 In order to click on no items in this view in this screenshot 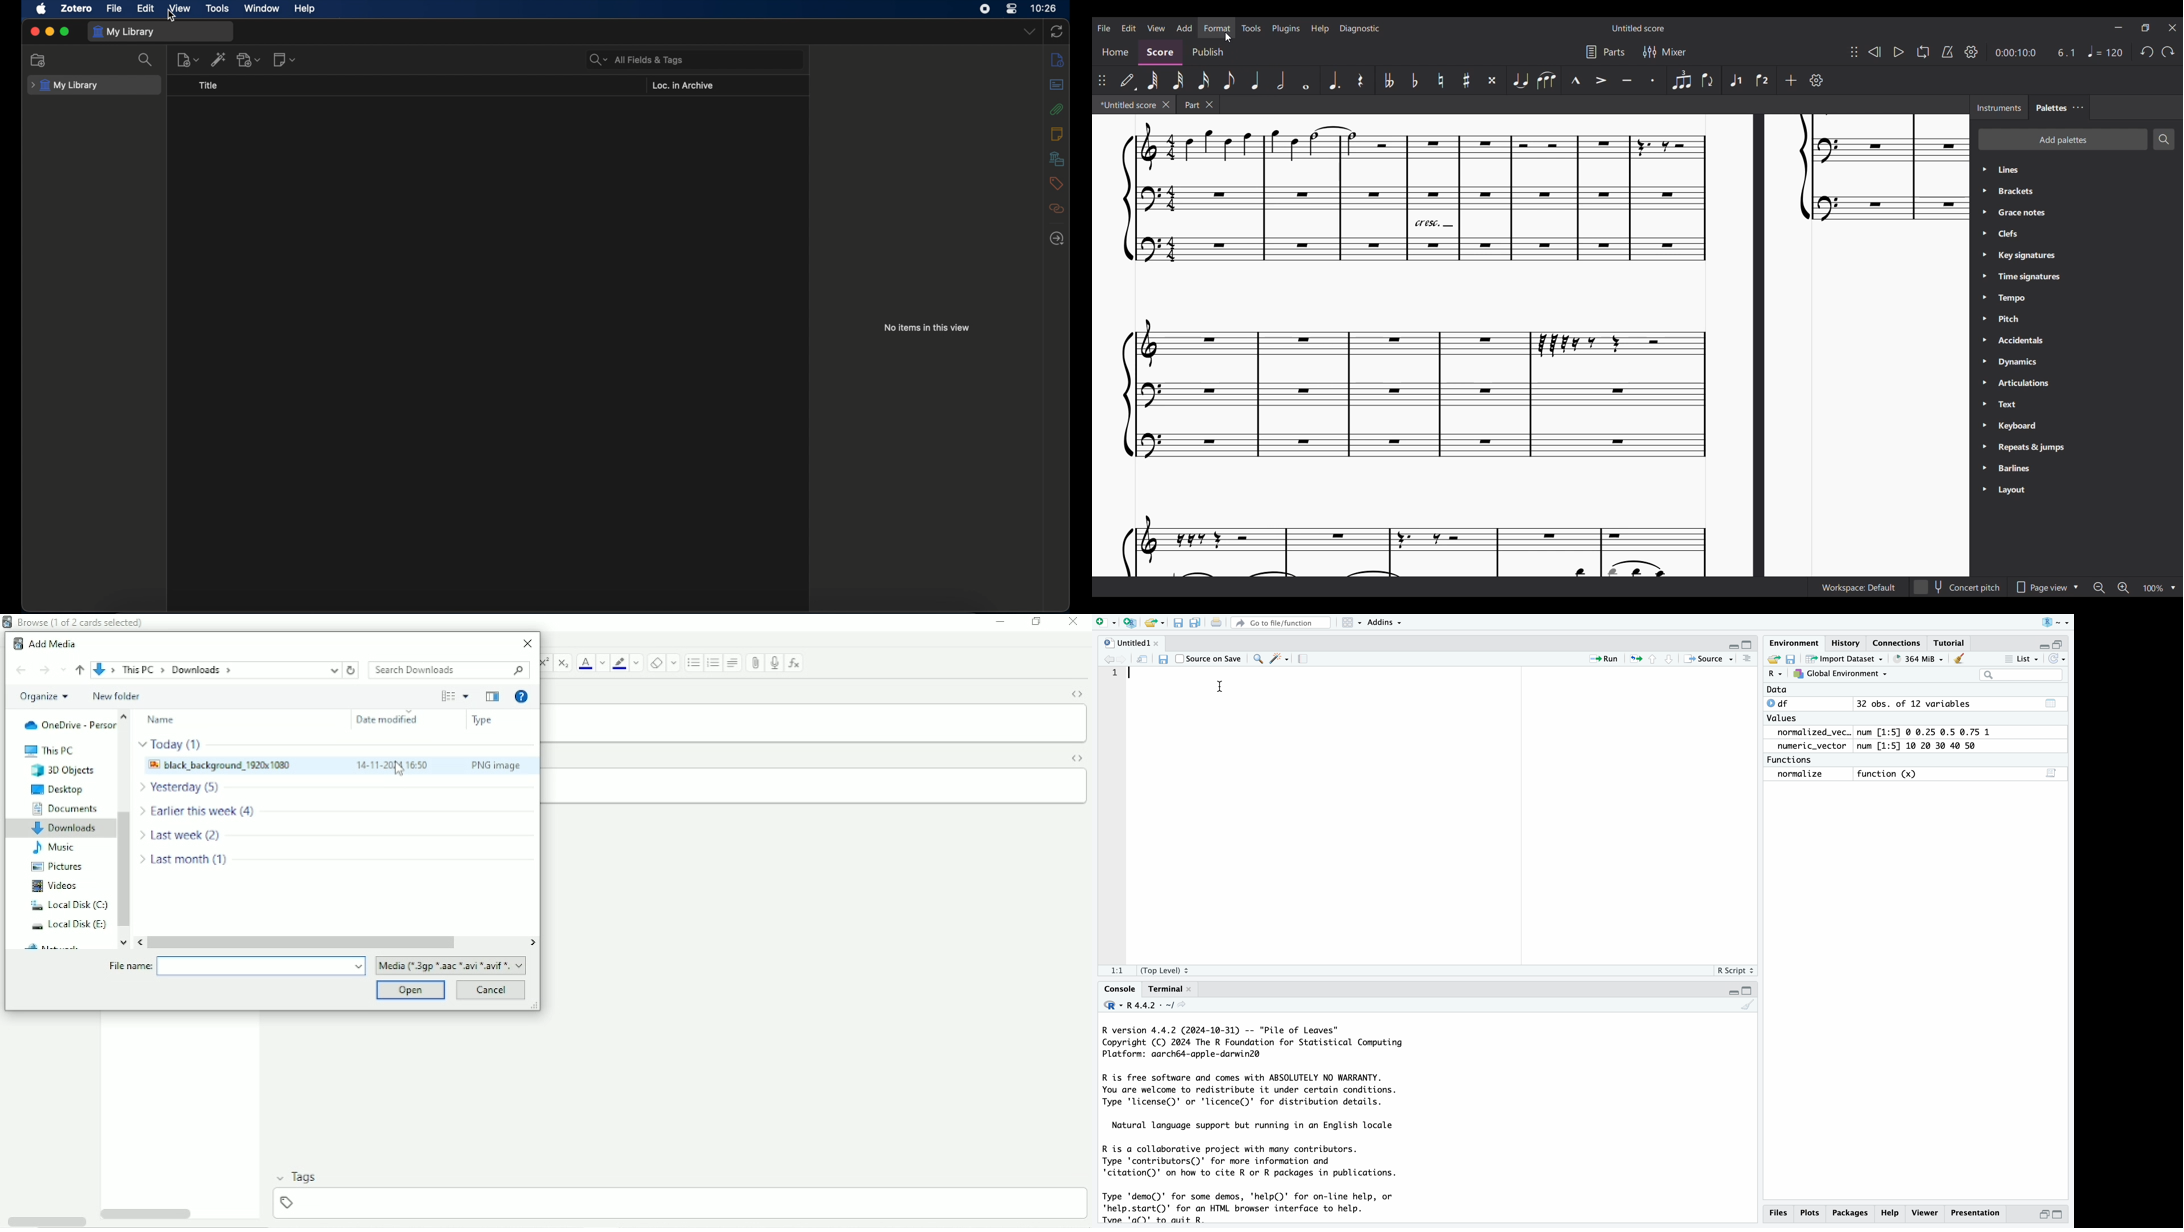, I will do `click(928, 327)`.